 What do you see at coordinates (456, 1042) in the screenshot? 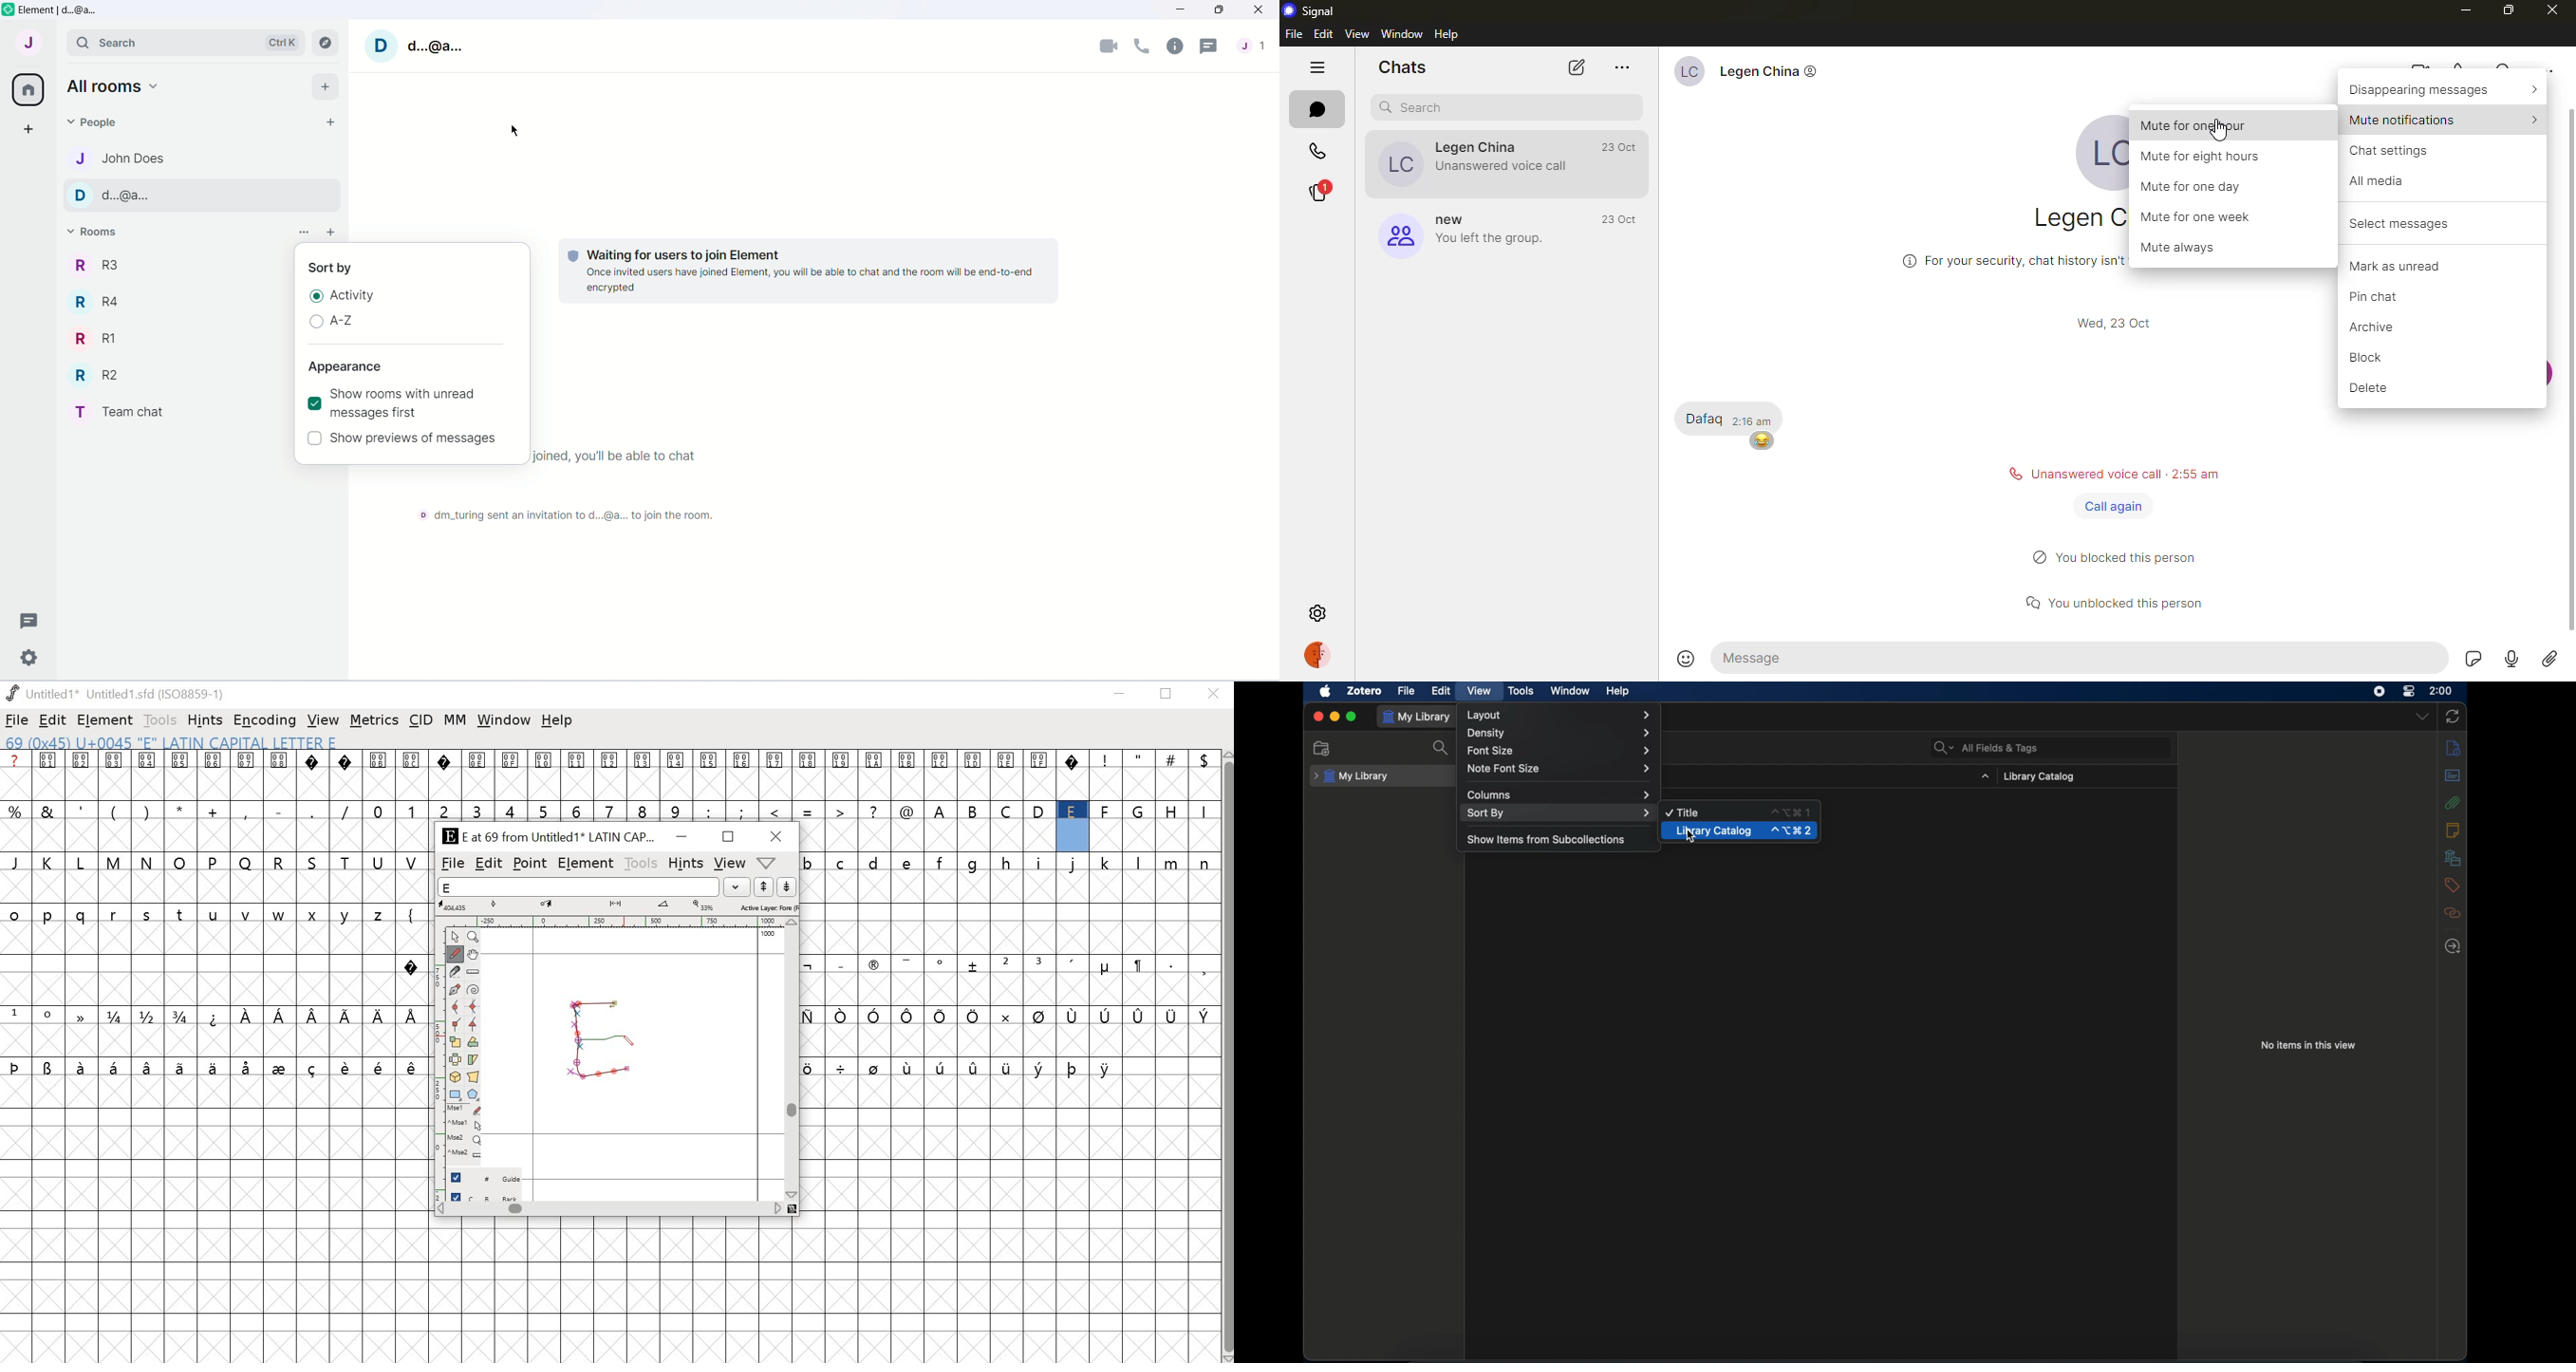
I see `Scale` at bounding box center [456, 1042].